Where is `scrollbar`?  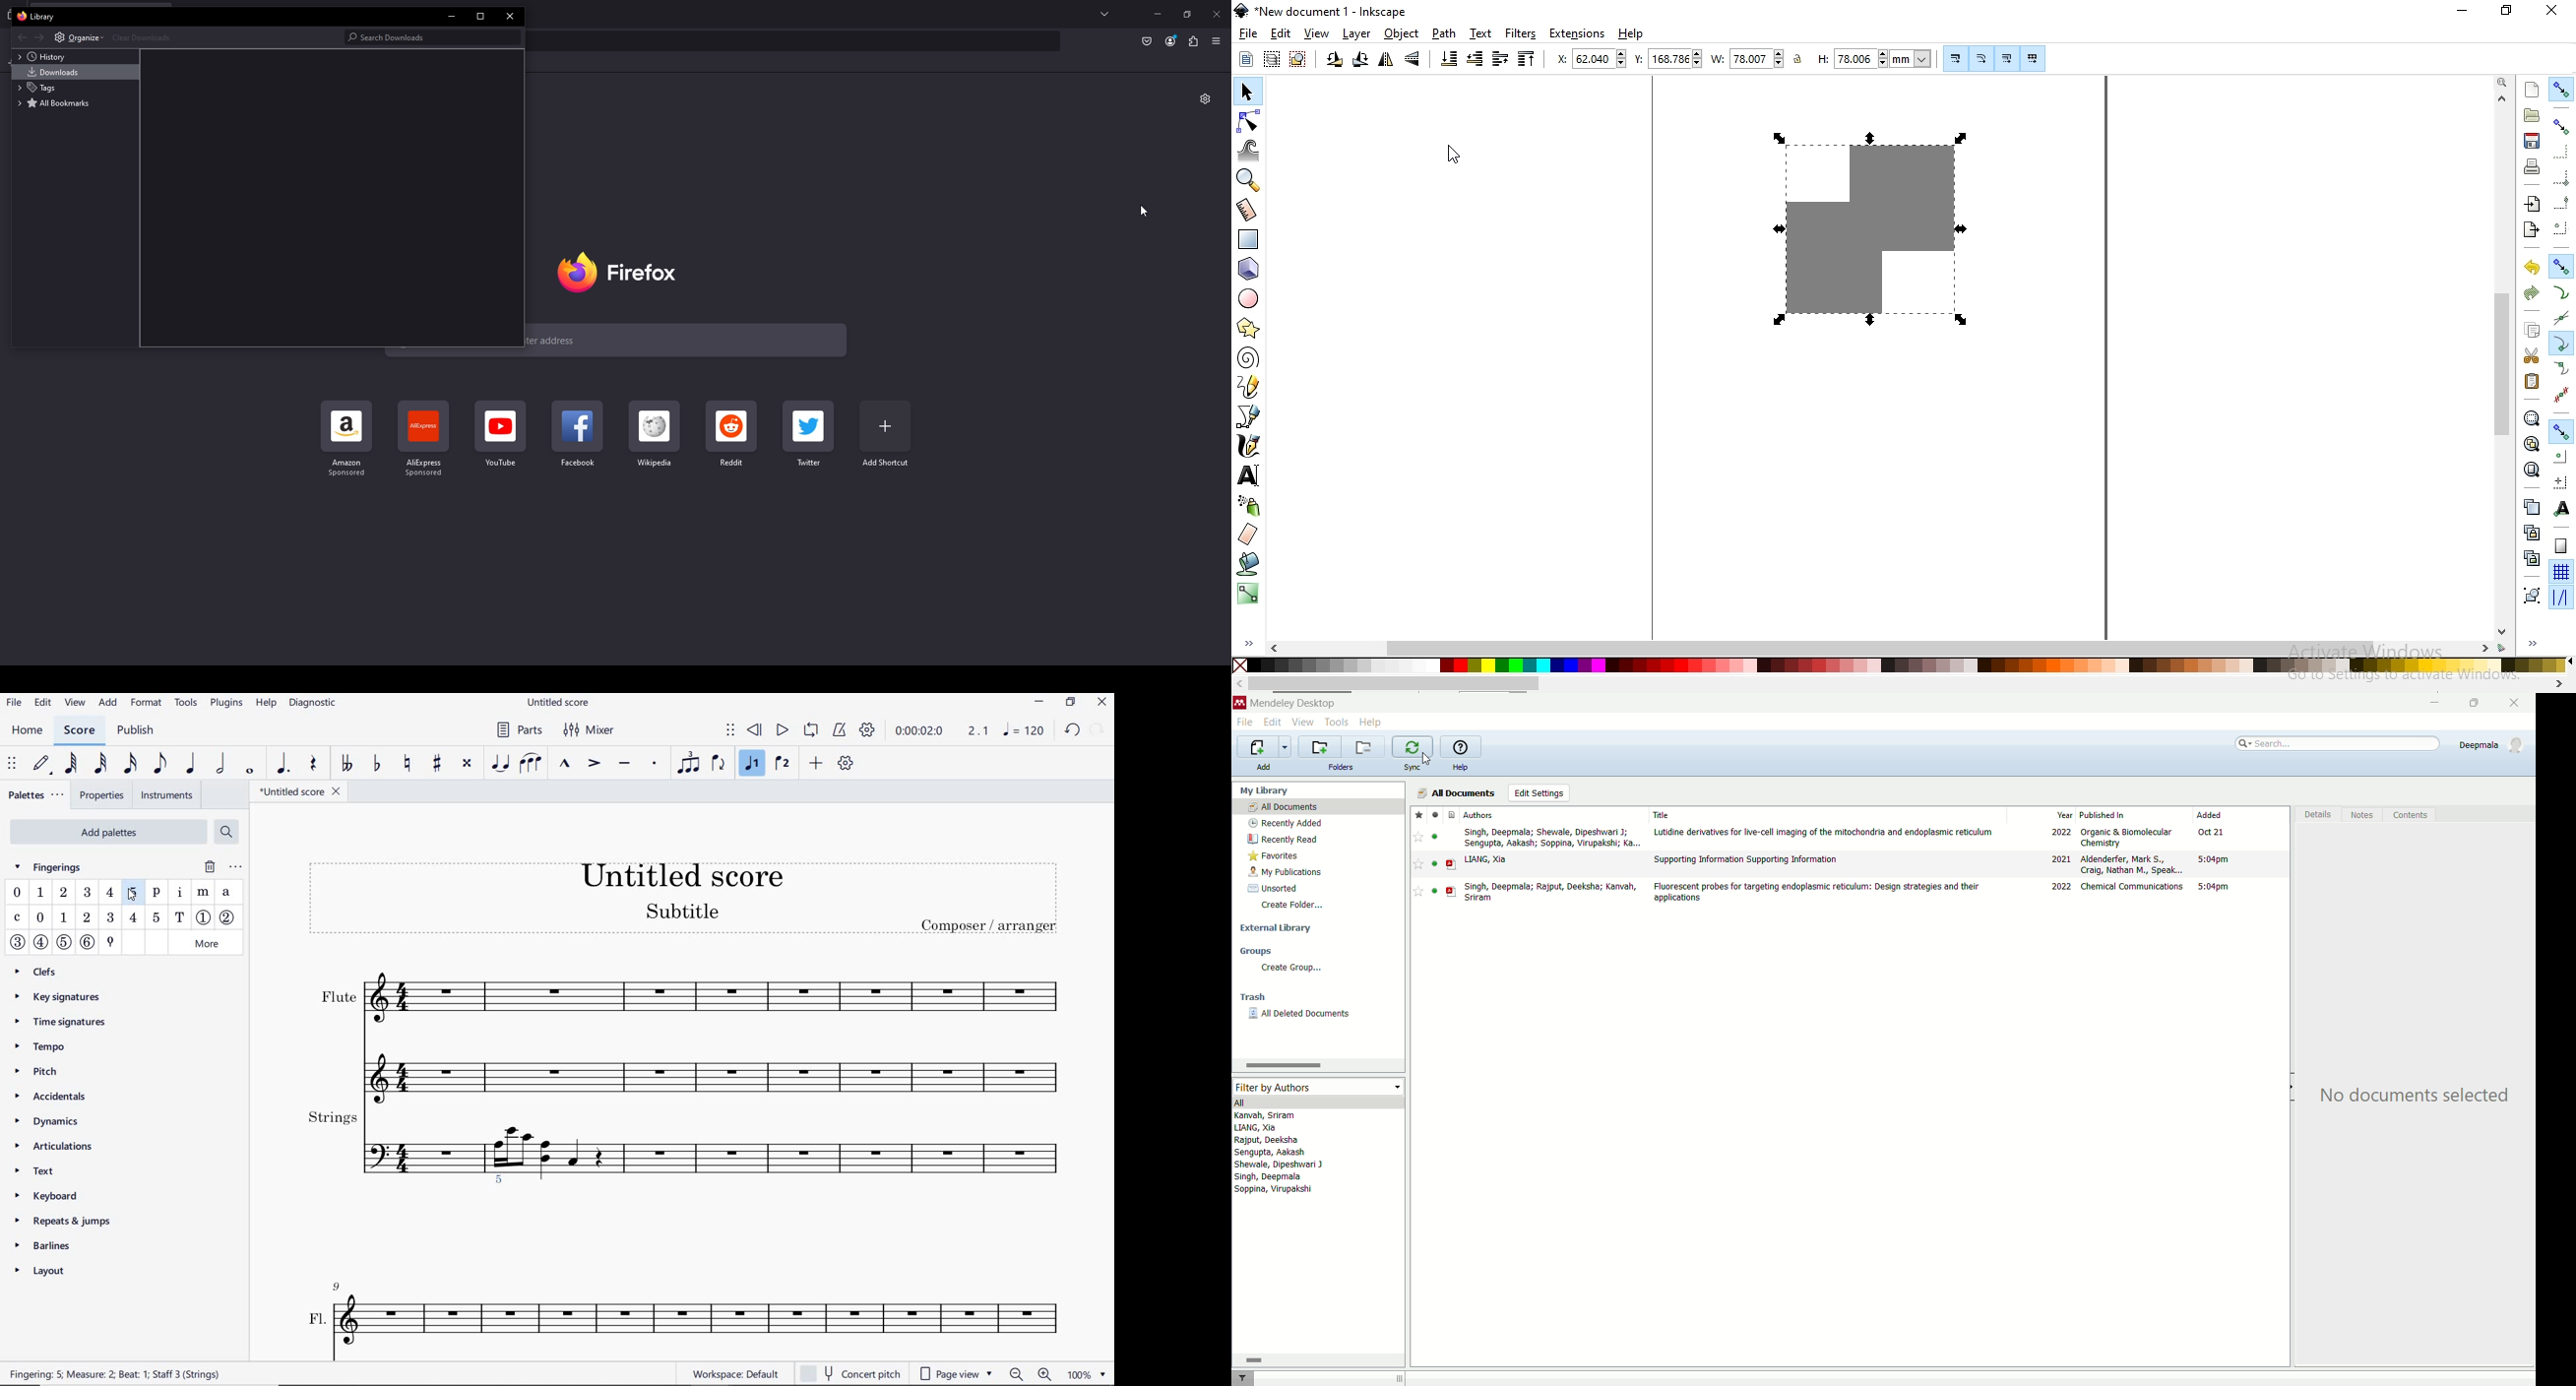
scrollbar is located at coordinates (2503, 363).